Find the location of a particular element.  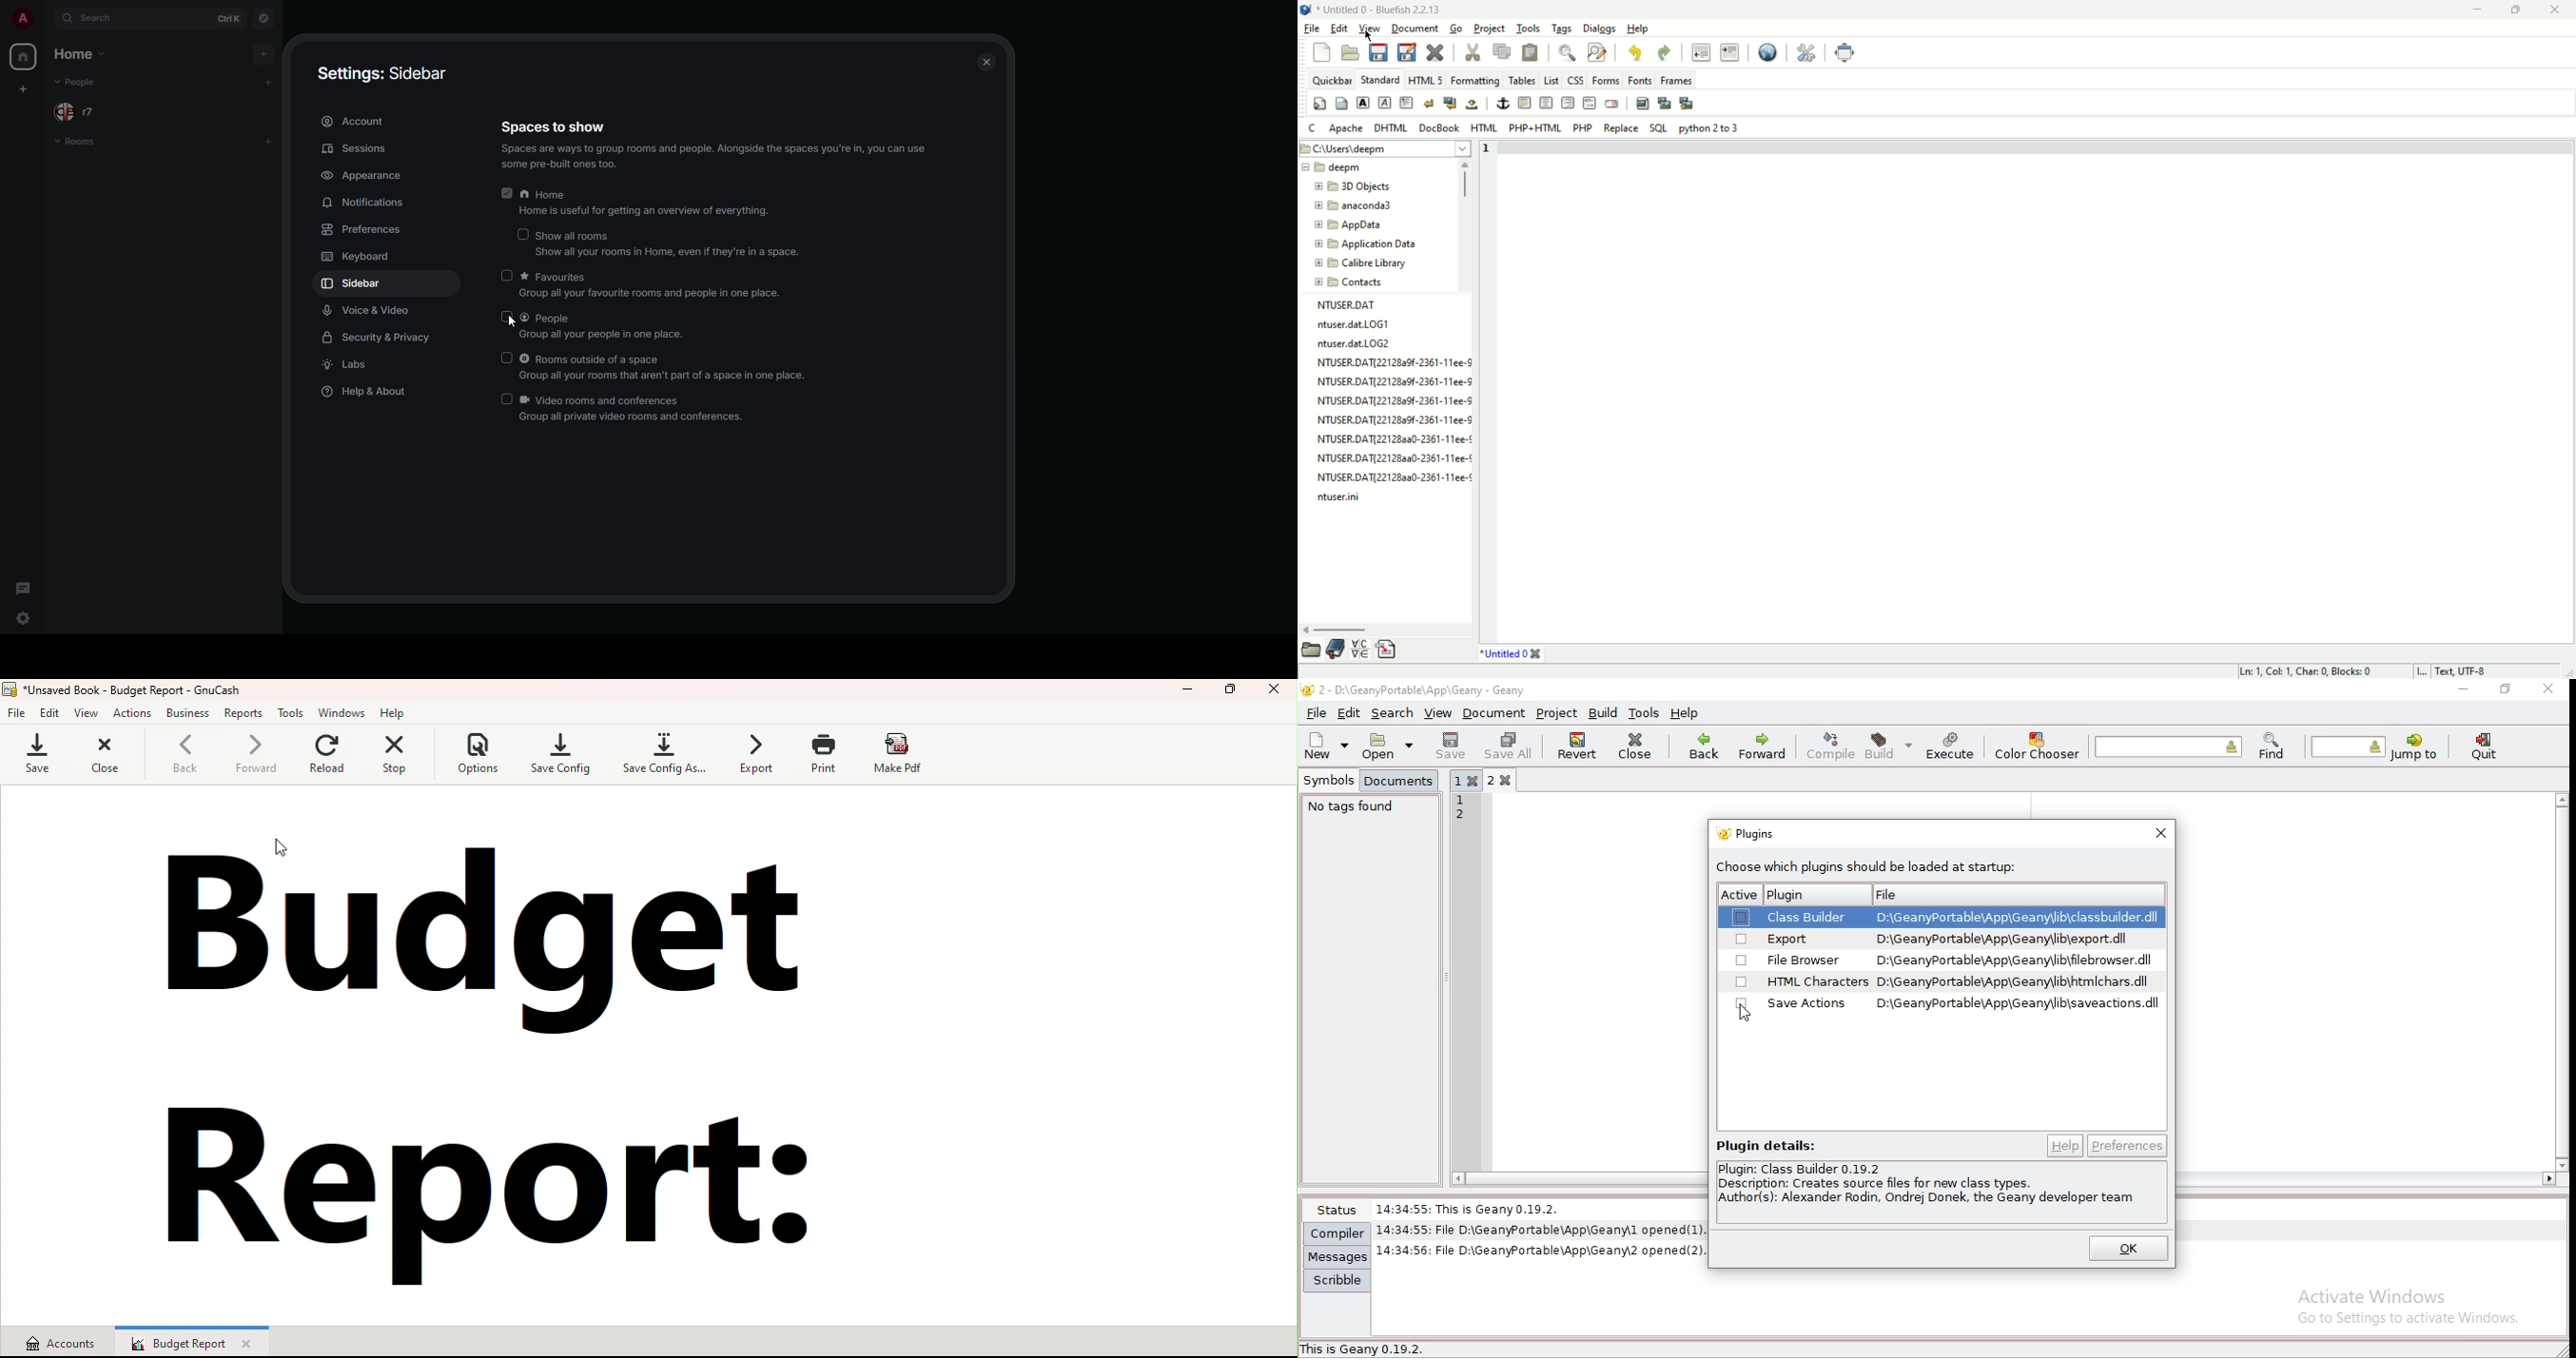

quick settings is located at coordinates (1321, 103).